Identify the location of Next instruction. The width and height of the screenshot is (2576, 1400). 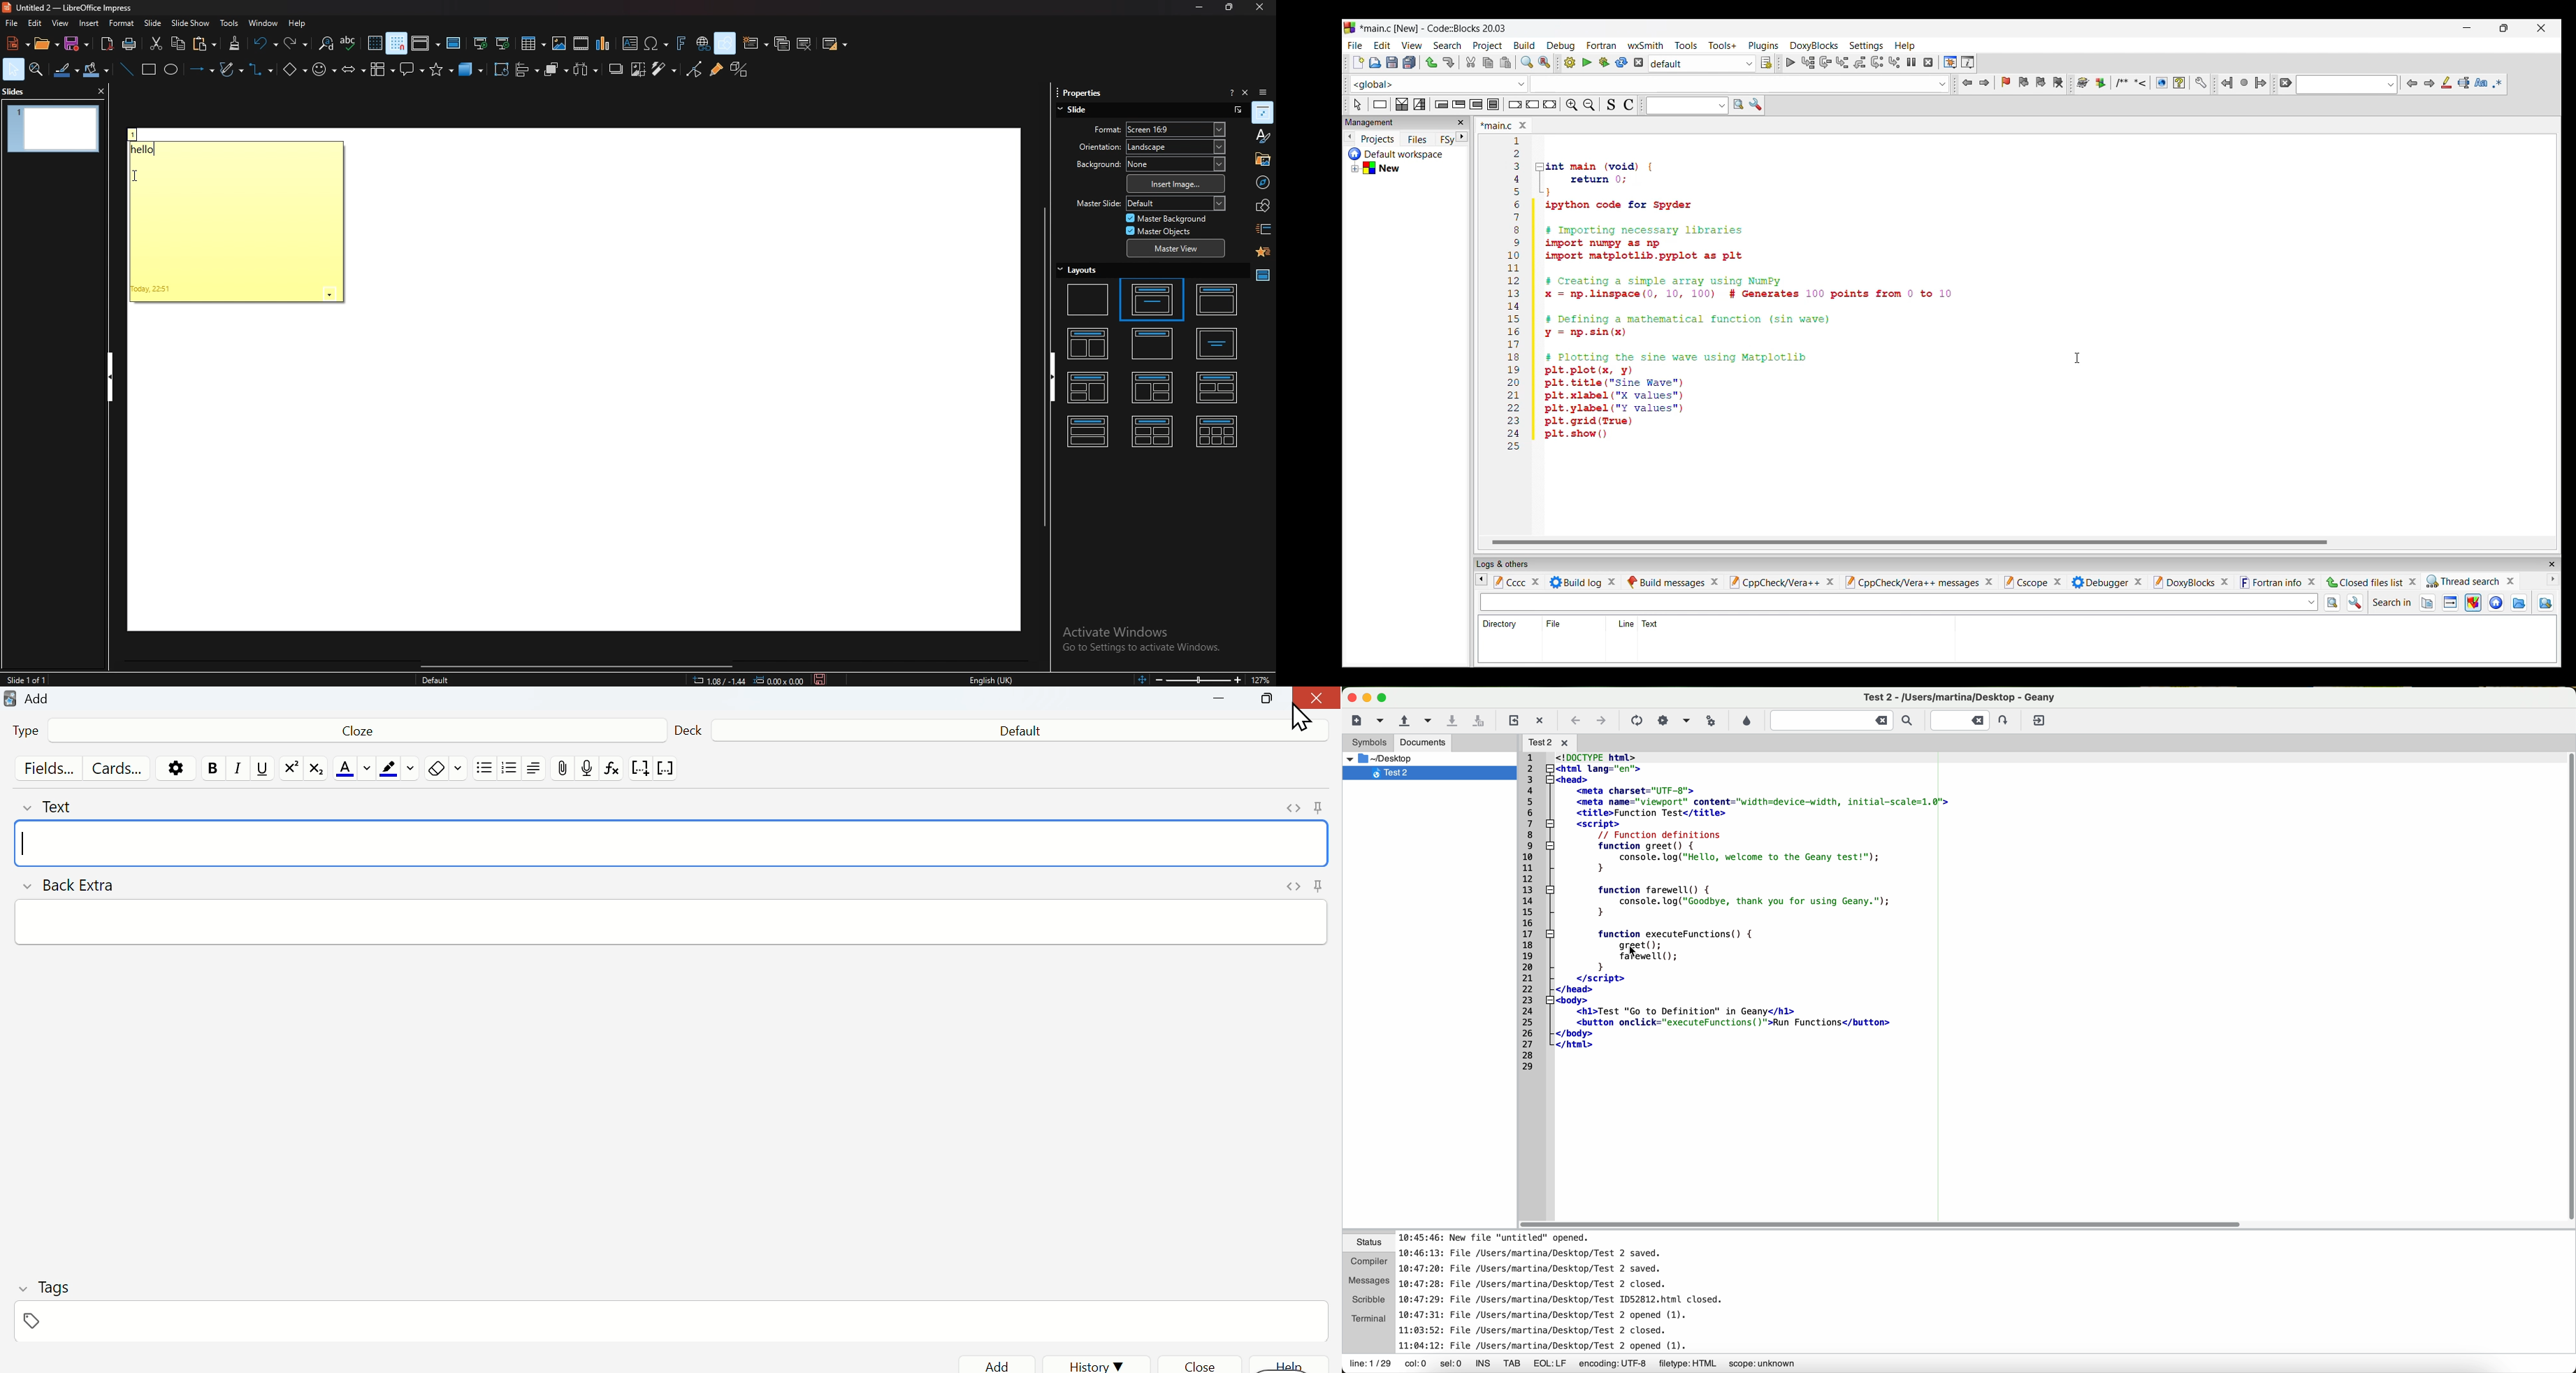
(1877, 64).